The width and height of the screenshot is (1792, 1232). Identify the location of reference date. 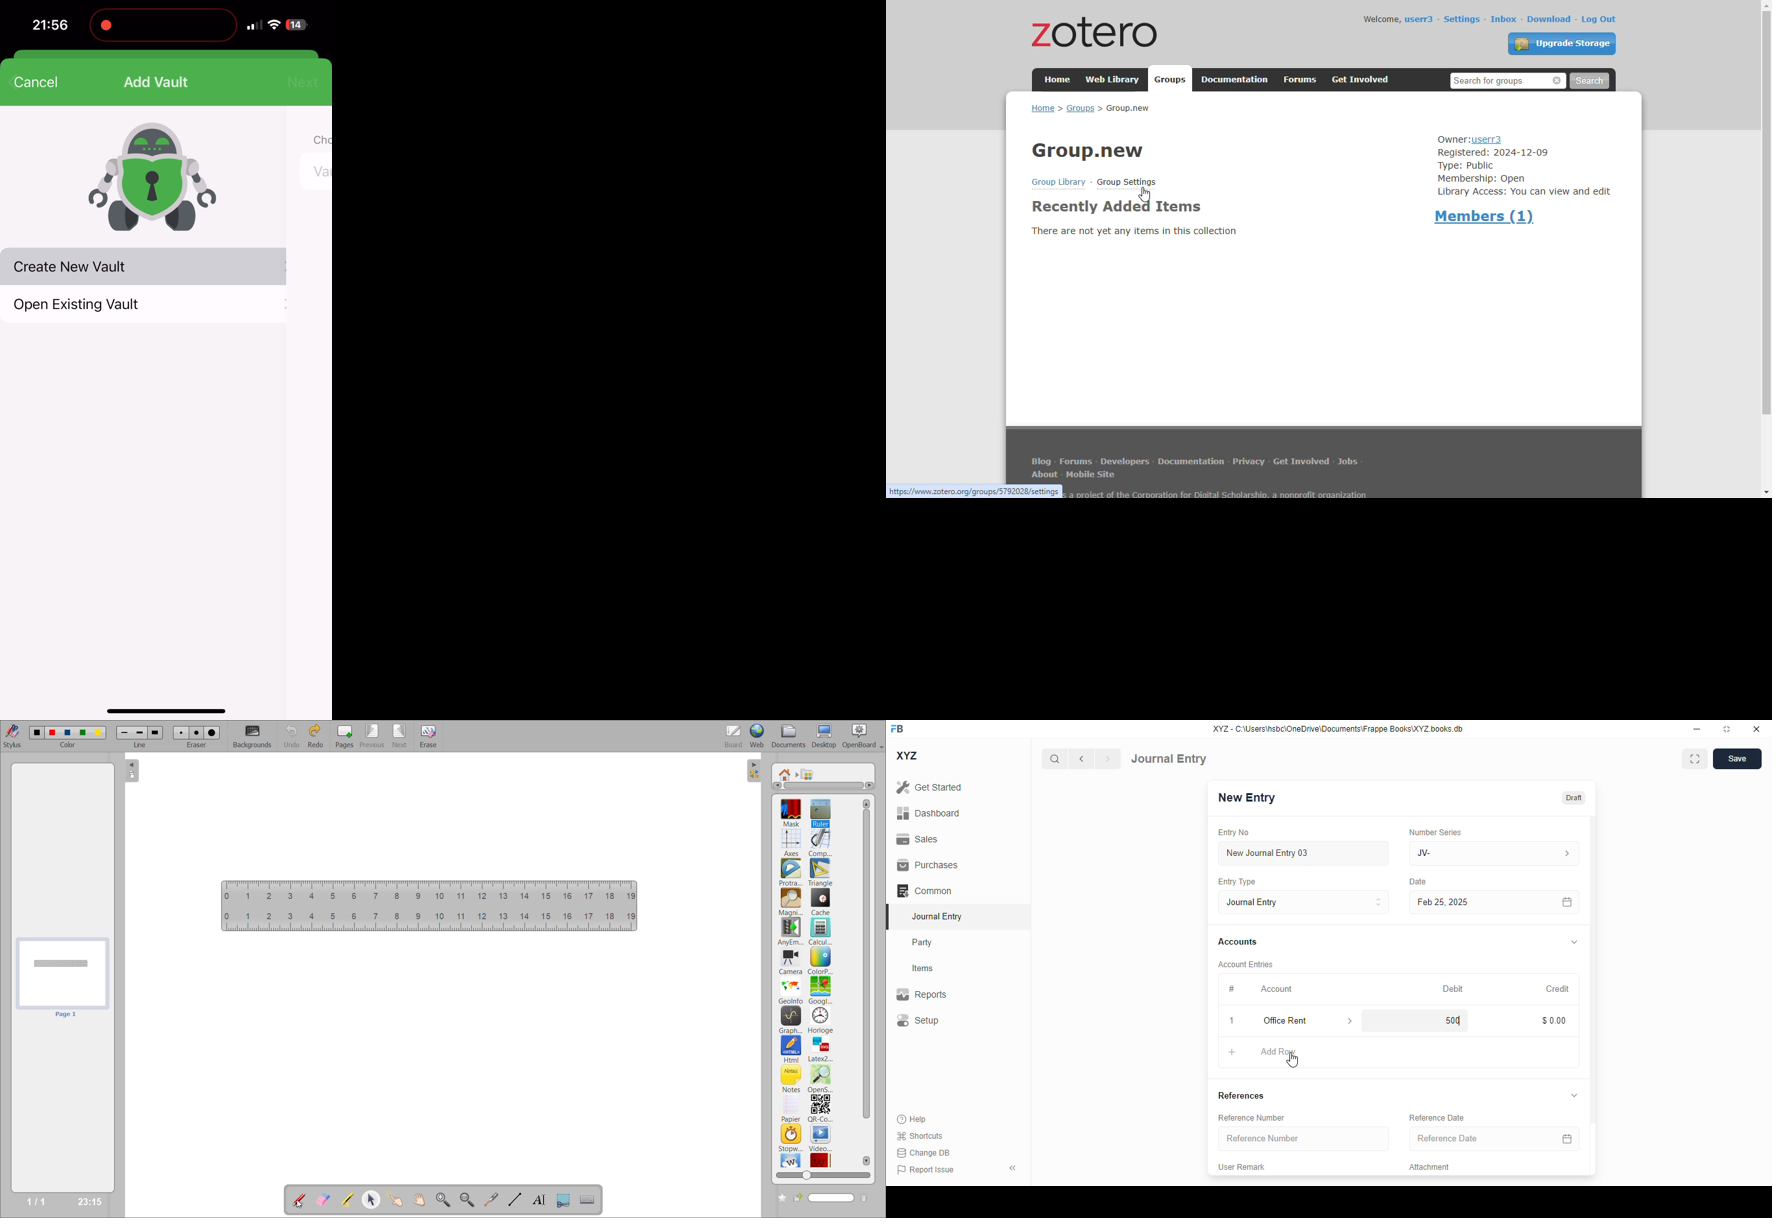
(1468, 1139).